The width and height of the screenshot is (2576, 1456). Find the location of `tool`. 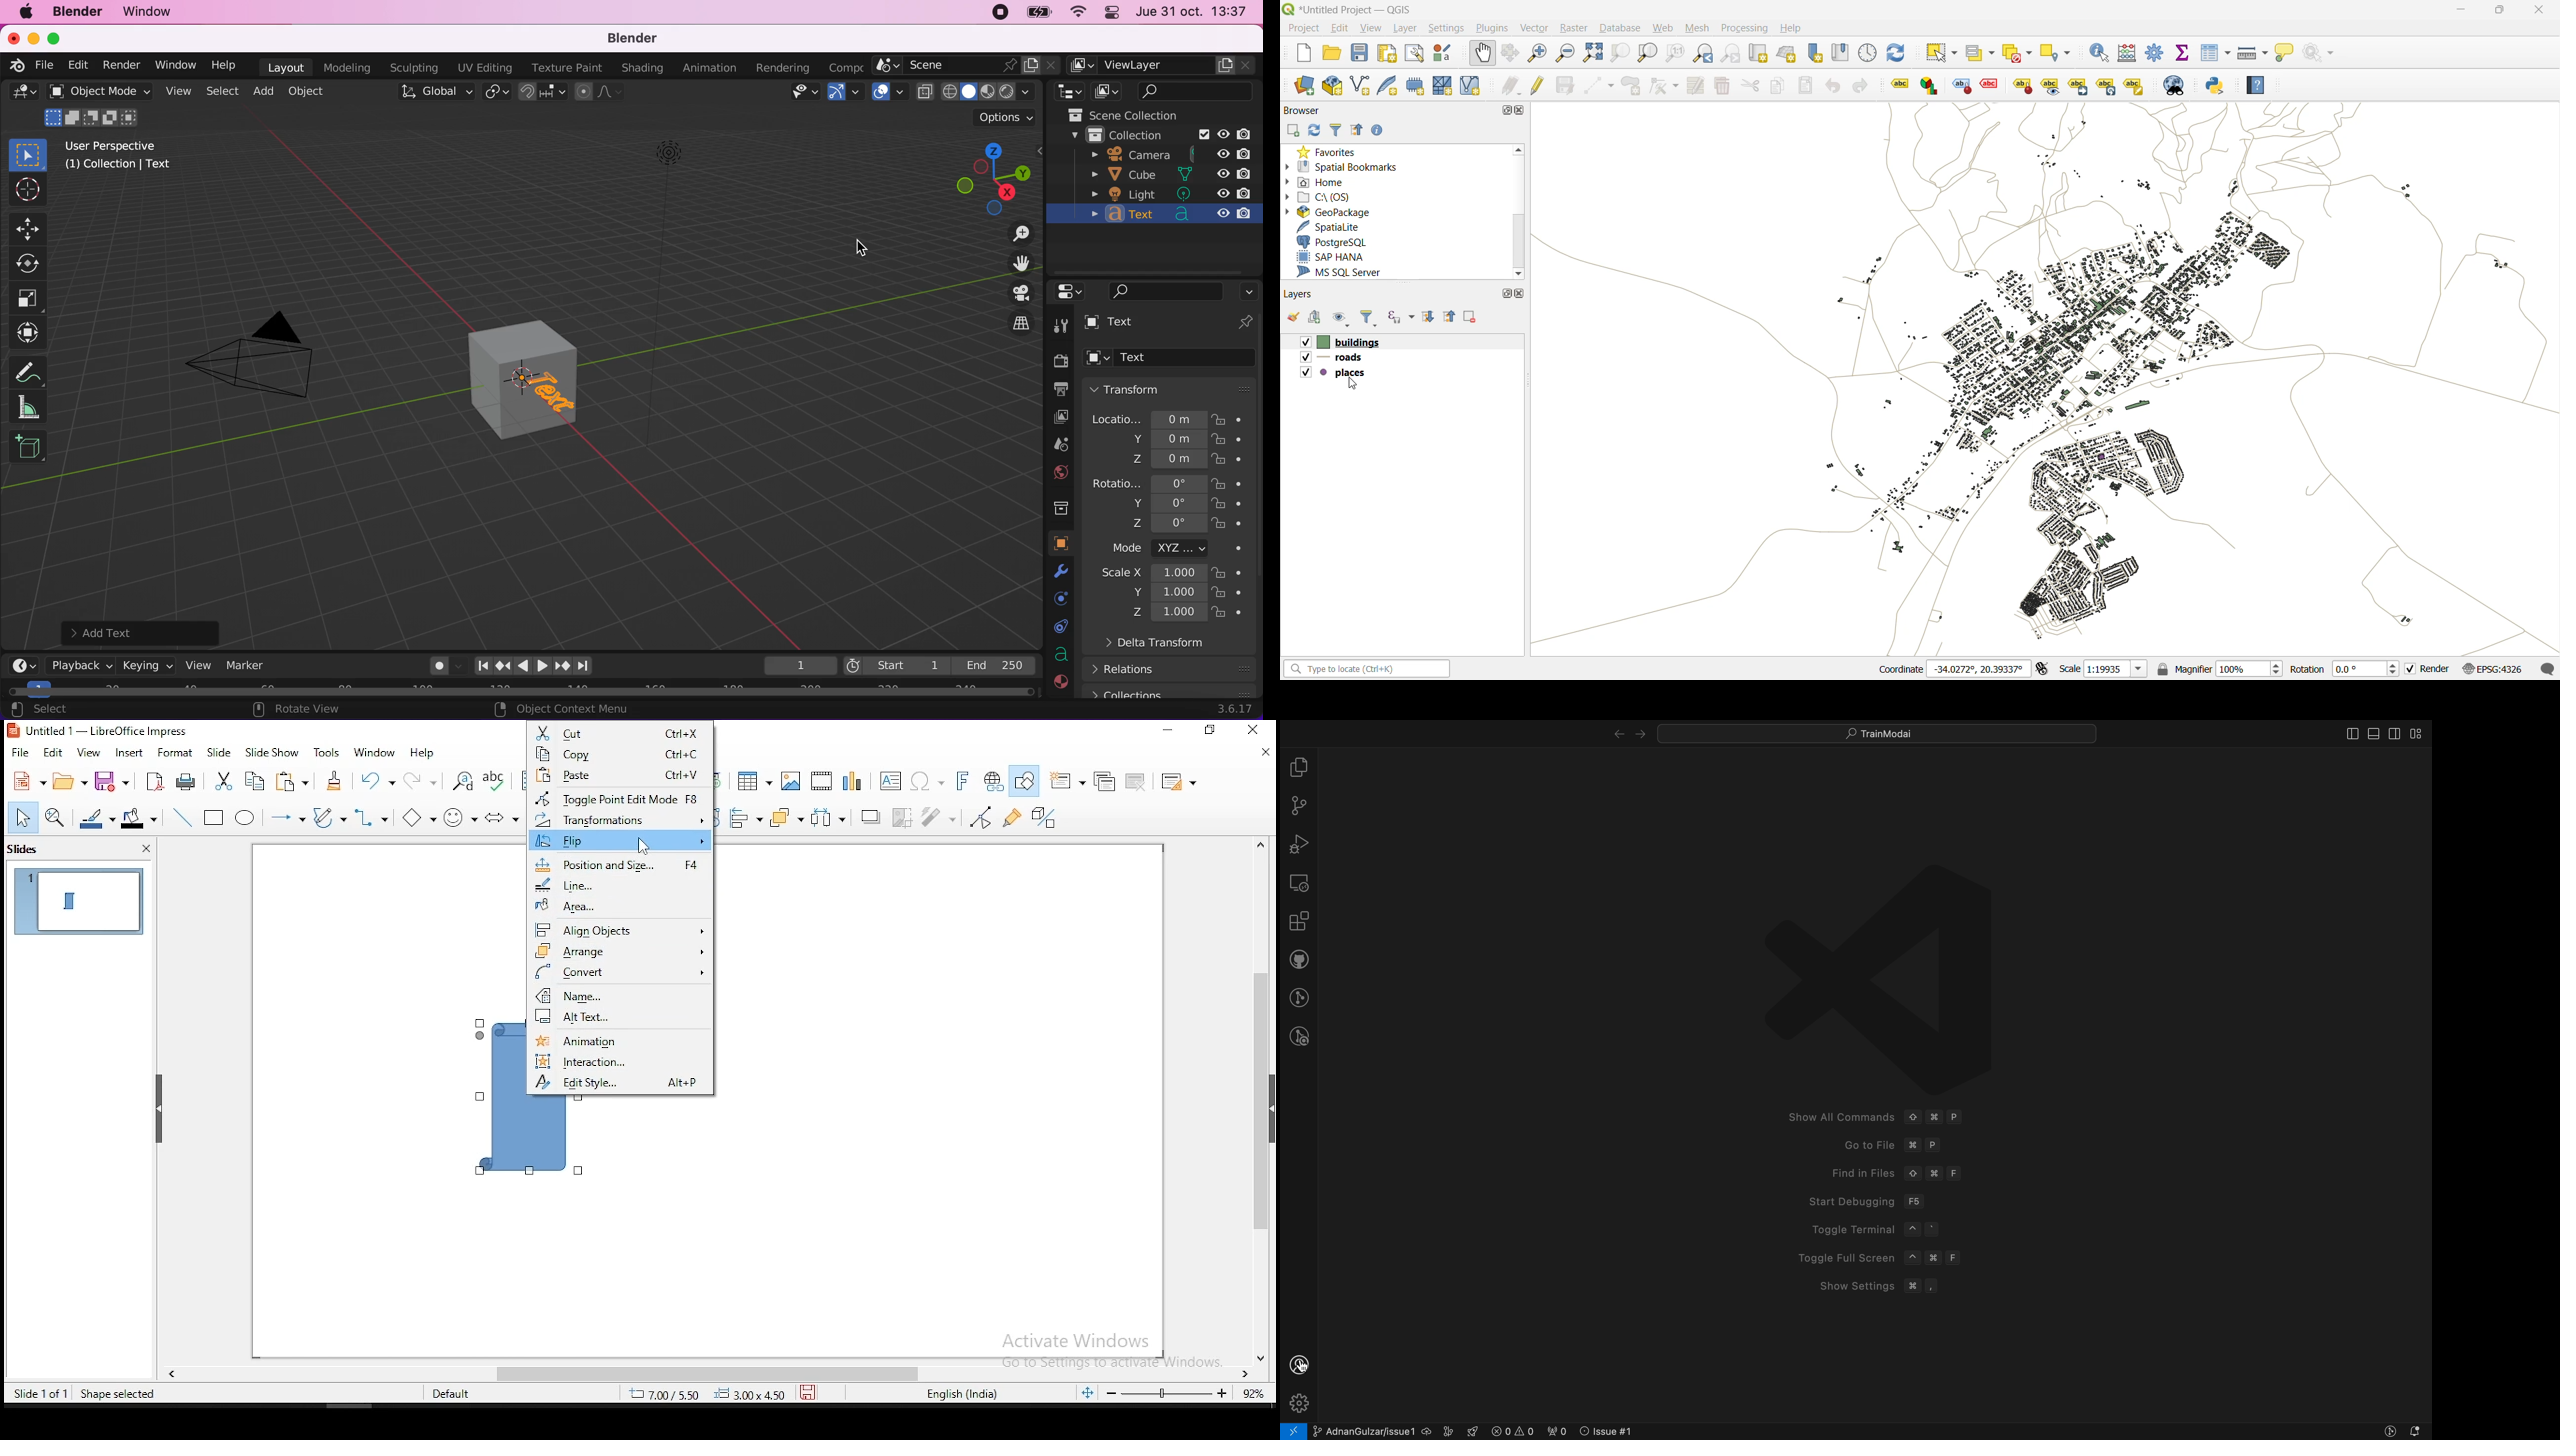

tool is located at coordinates (1061, 323).